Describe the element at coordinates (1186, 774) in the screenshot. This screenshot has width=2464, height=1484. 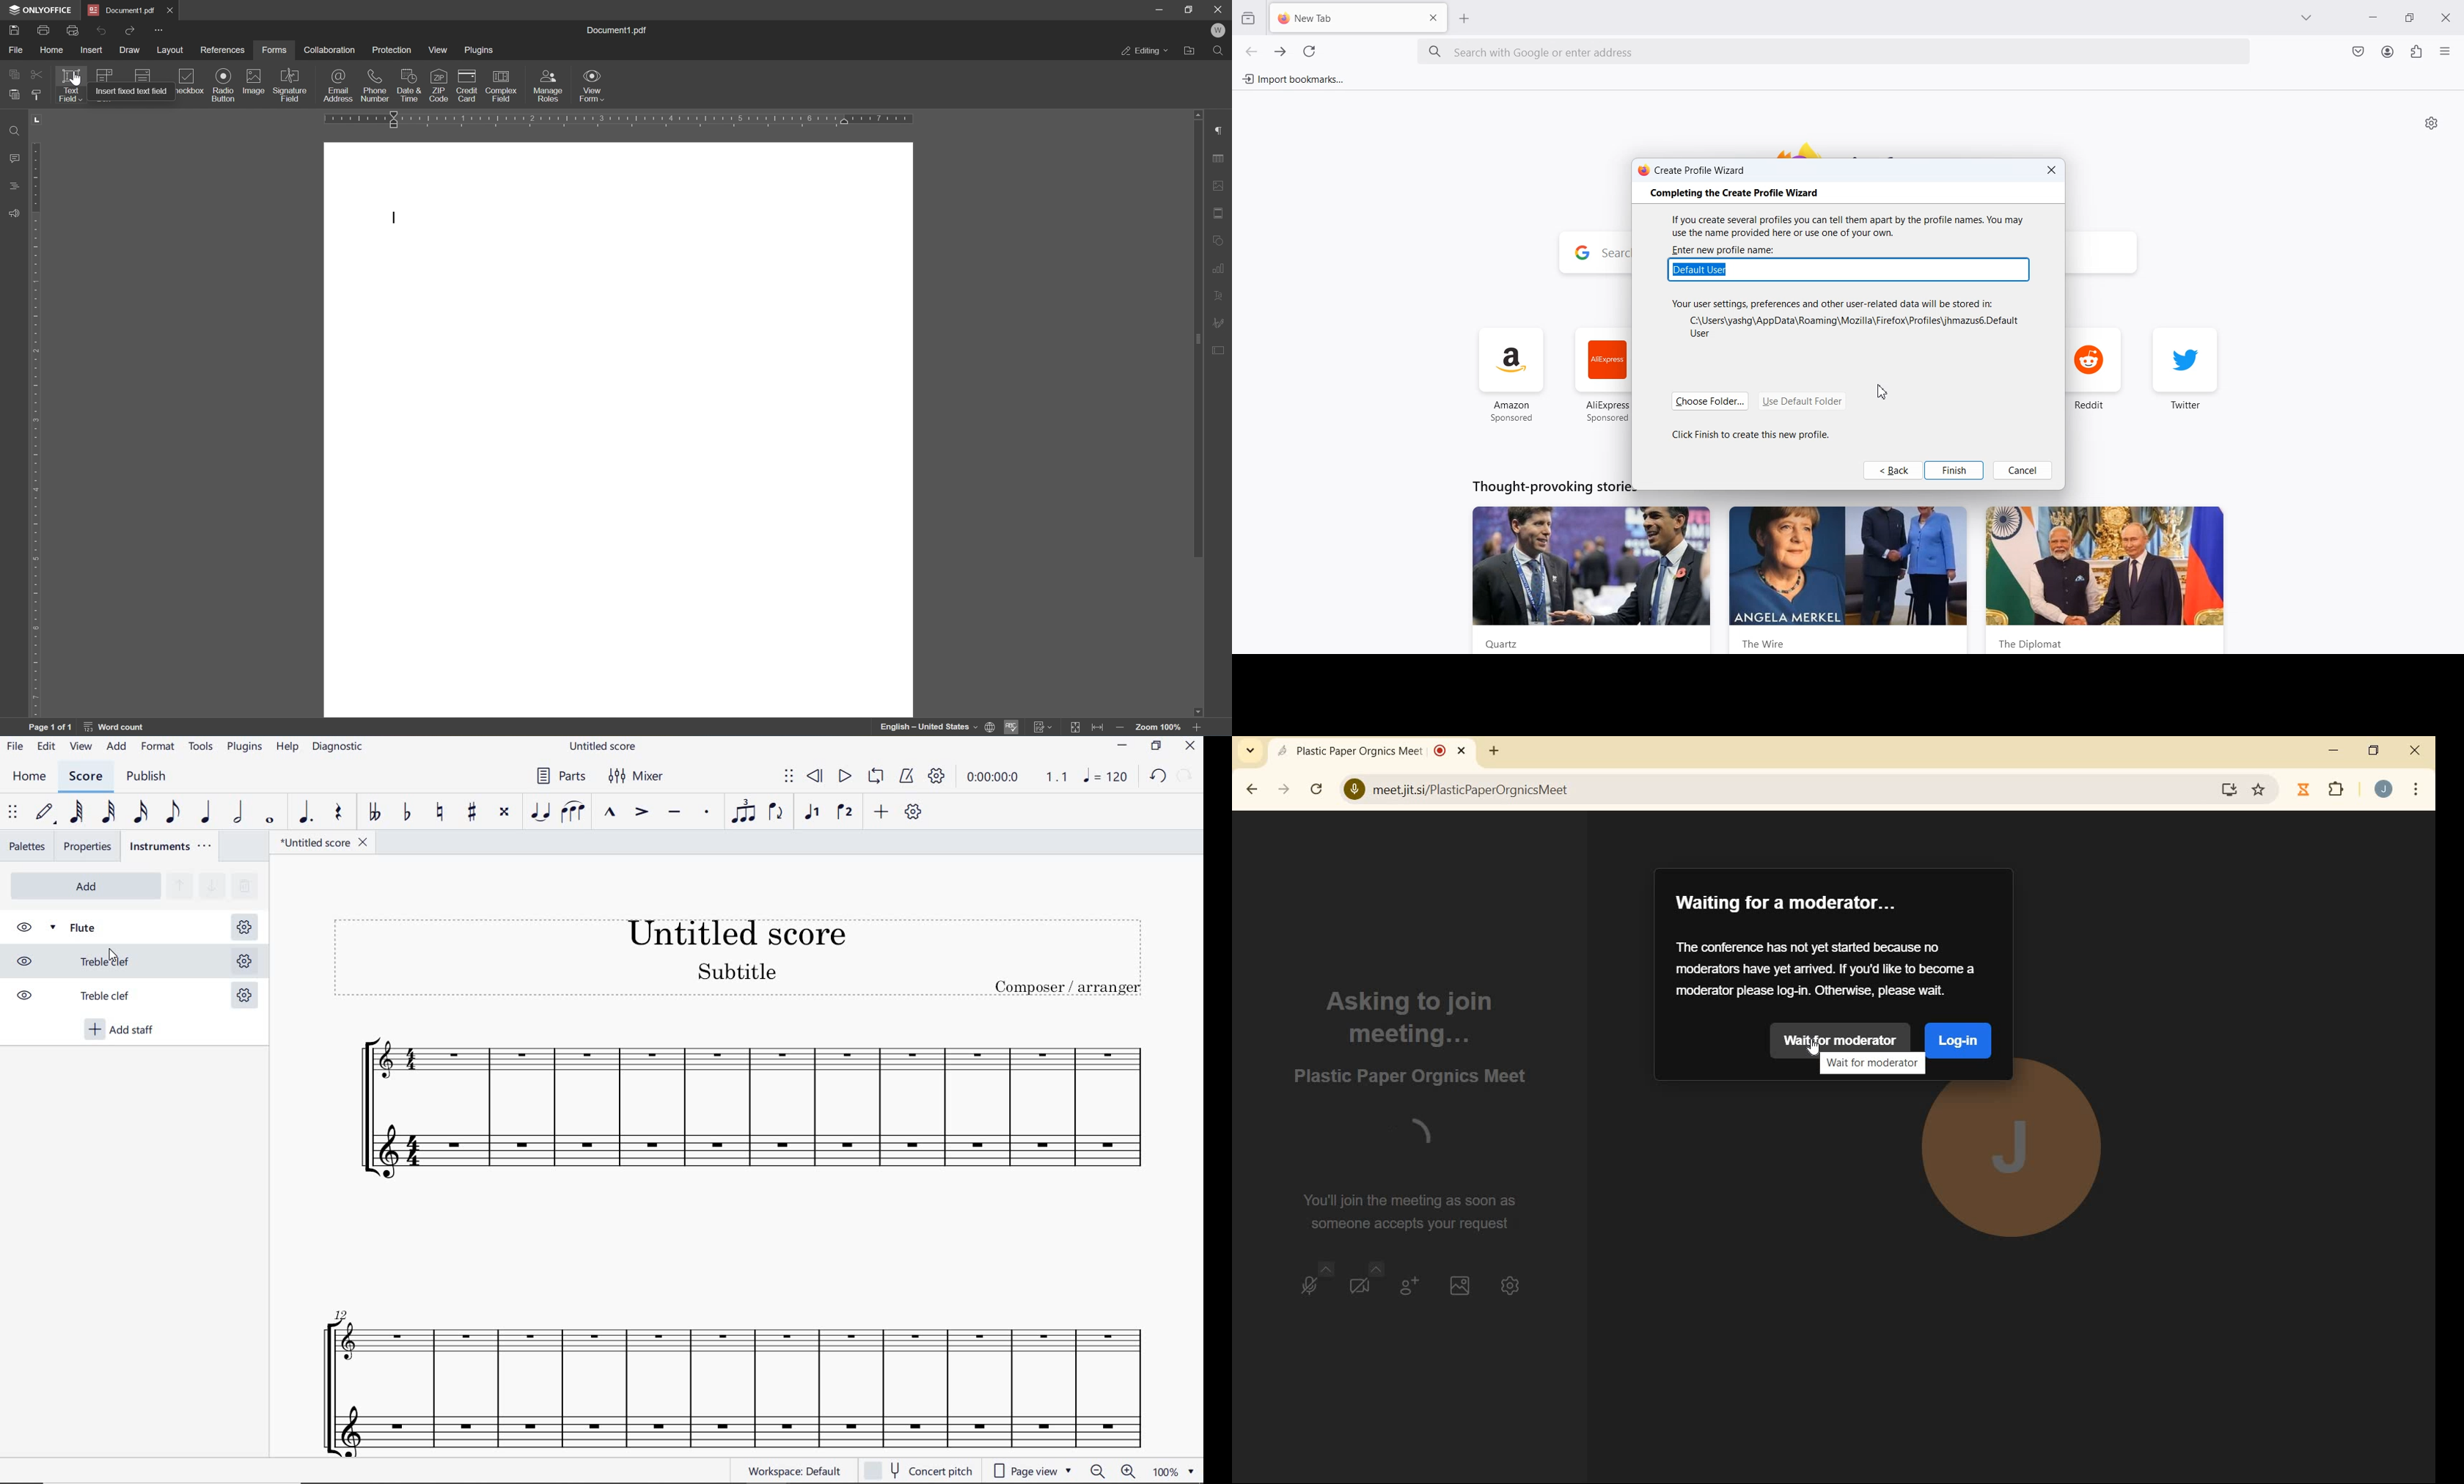
I see `relode` at that location.